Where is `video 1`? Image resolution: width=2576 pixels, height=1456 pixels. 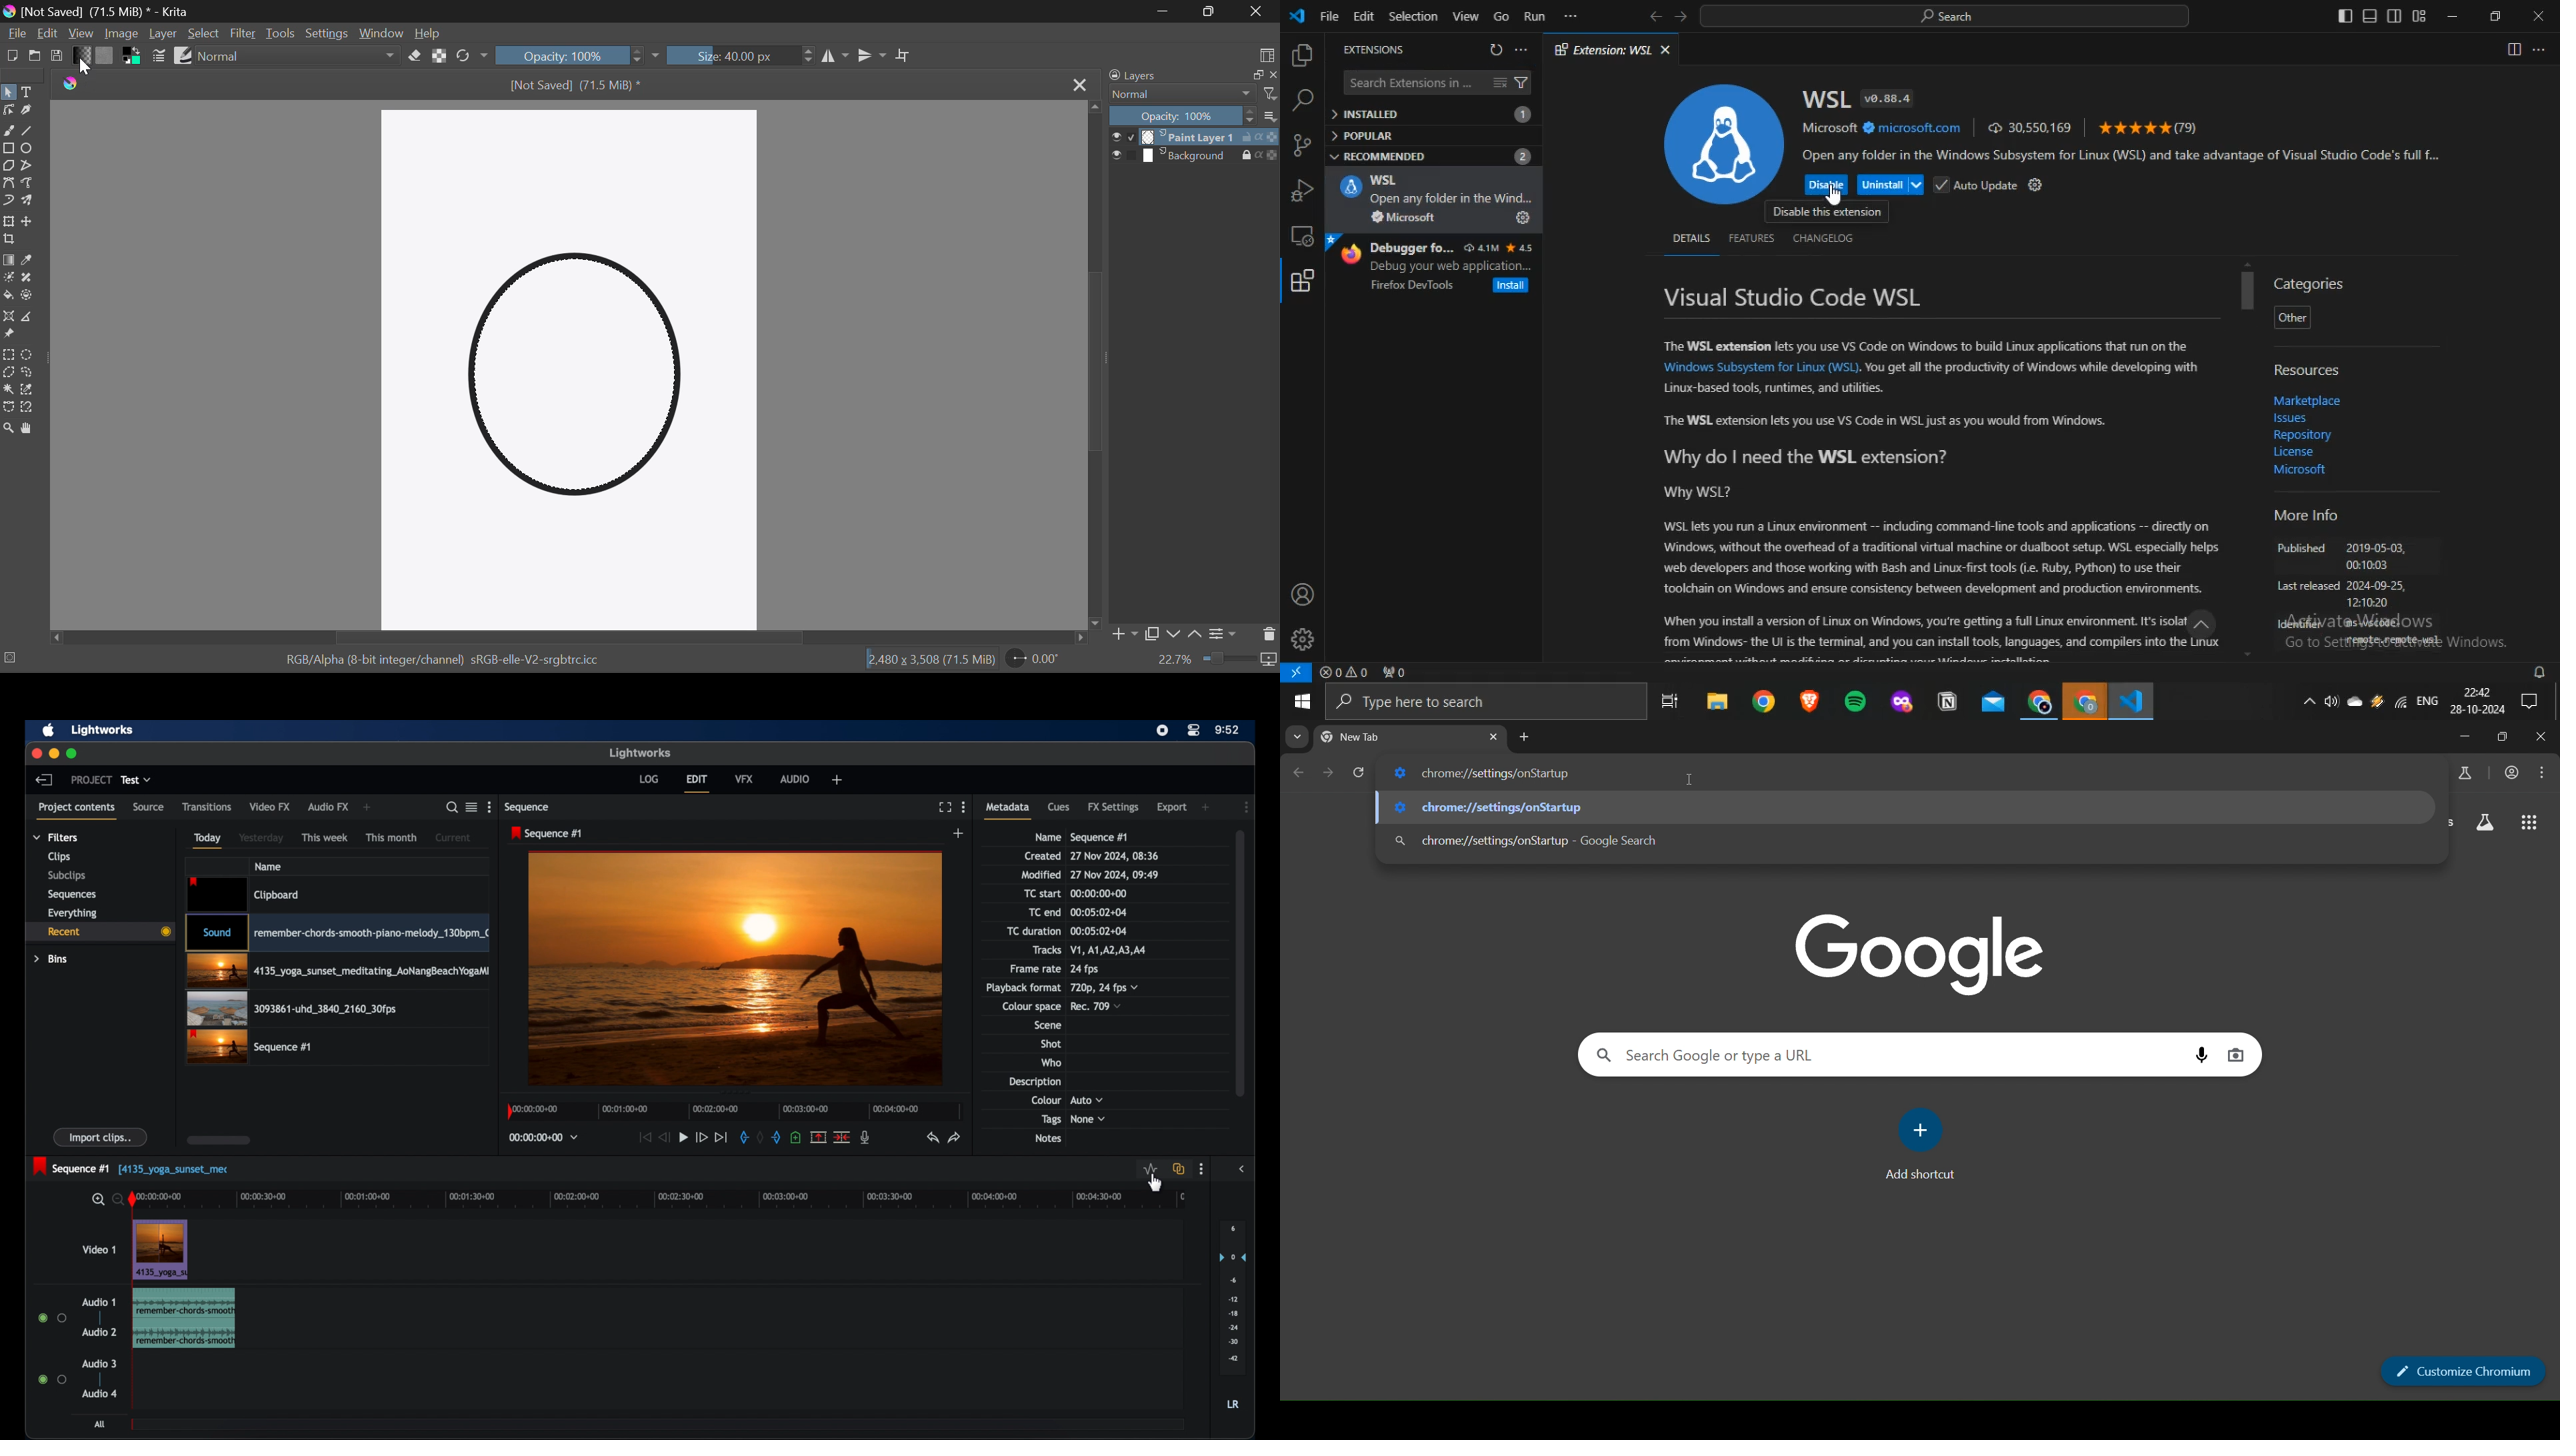 video 1 is located at coordinates (97, 1249).